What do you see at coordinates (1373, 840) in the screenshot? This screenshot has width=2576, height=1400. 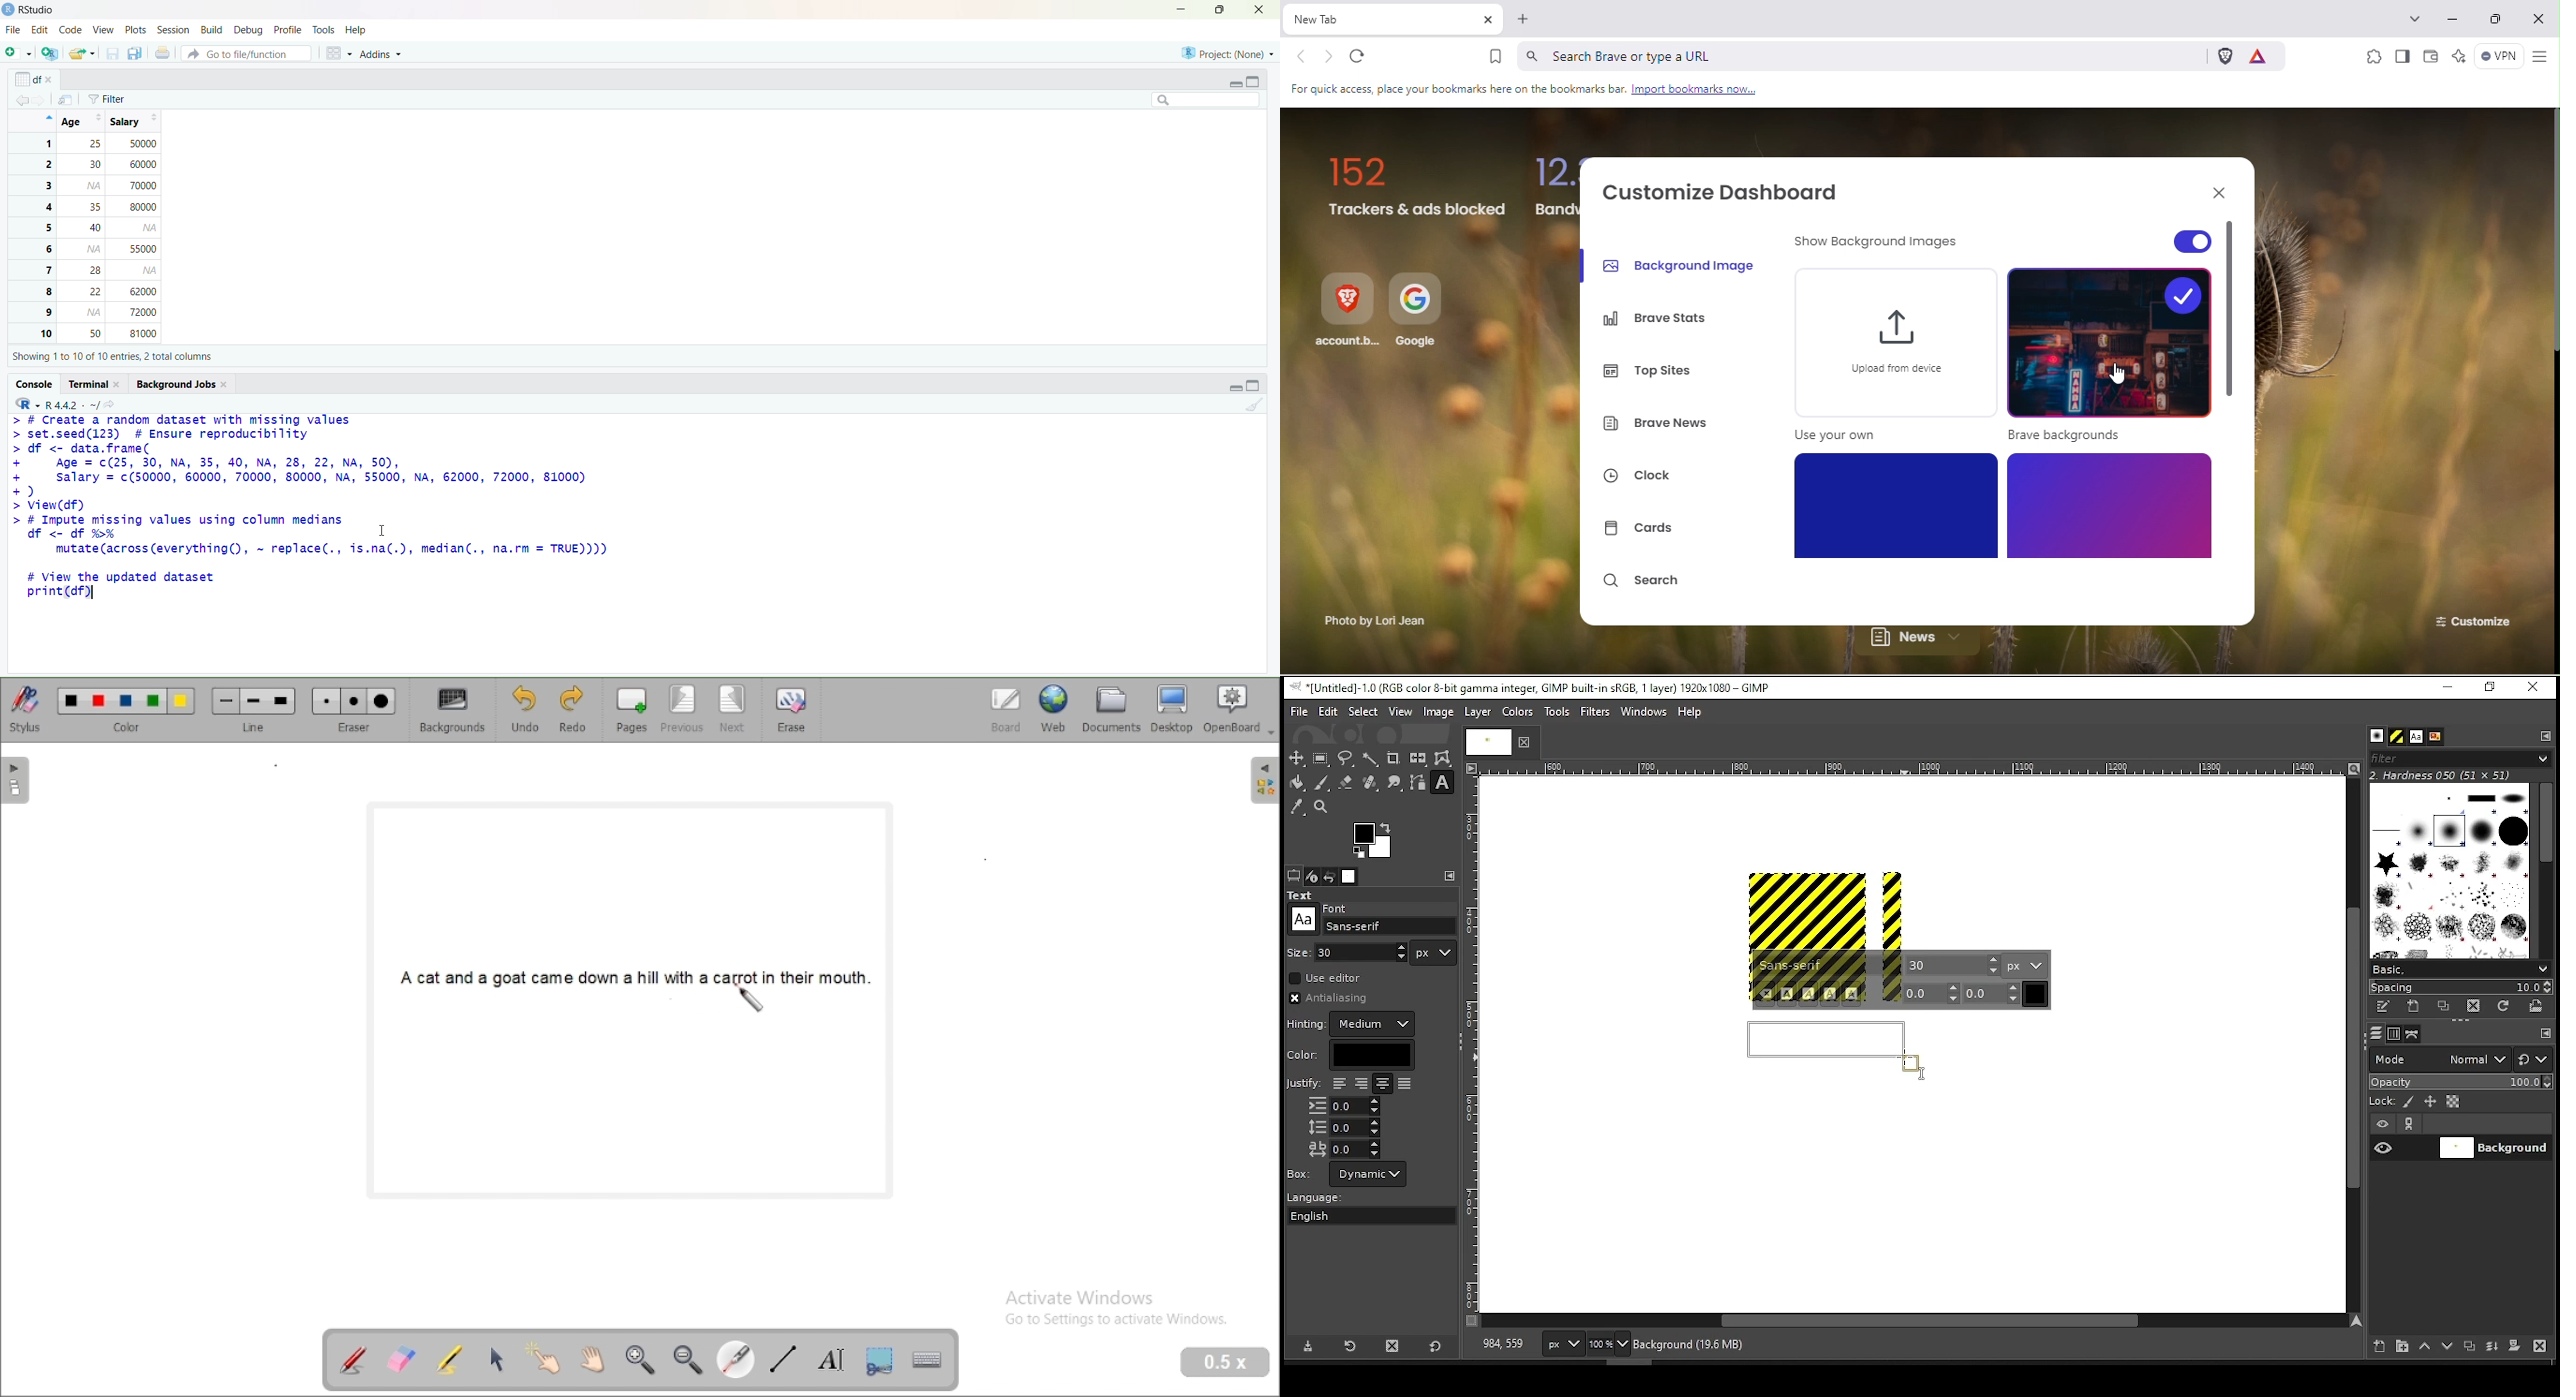 I see `colors` at bounding box center [1373, 840].